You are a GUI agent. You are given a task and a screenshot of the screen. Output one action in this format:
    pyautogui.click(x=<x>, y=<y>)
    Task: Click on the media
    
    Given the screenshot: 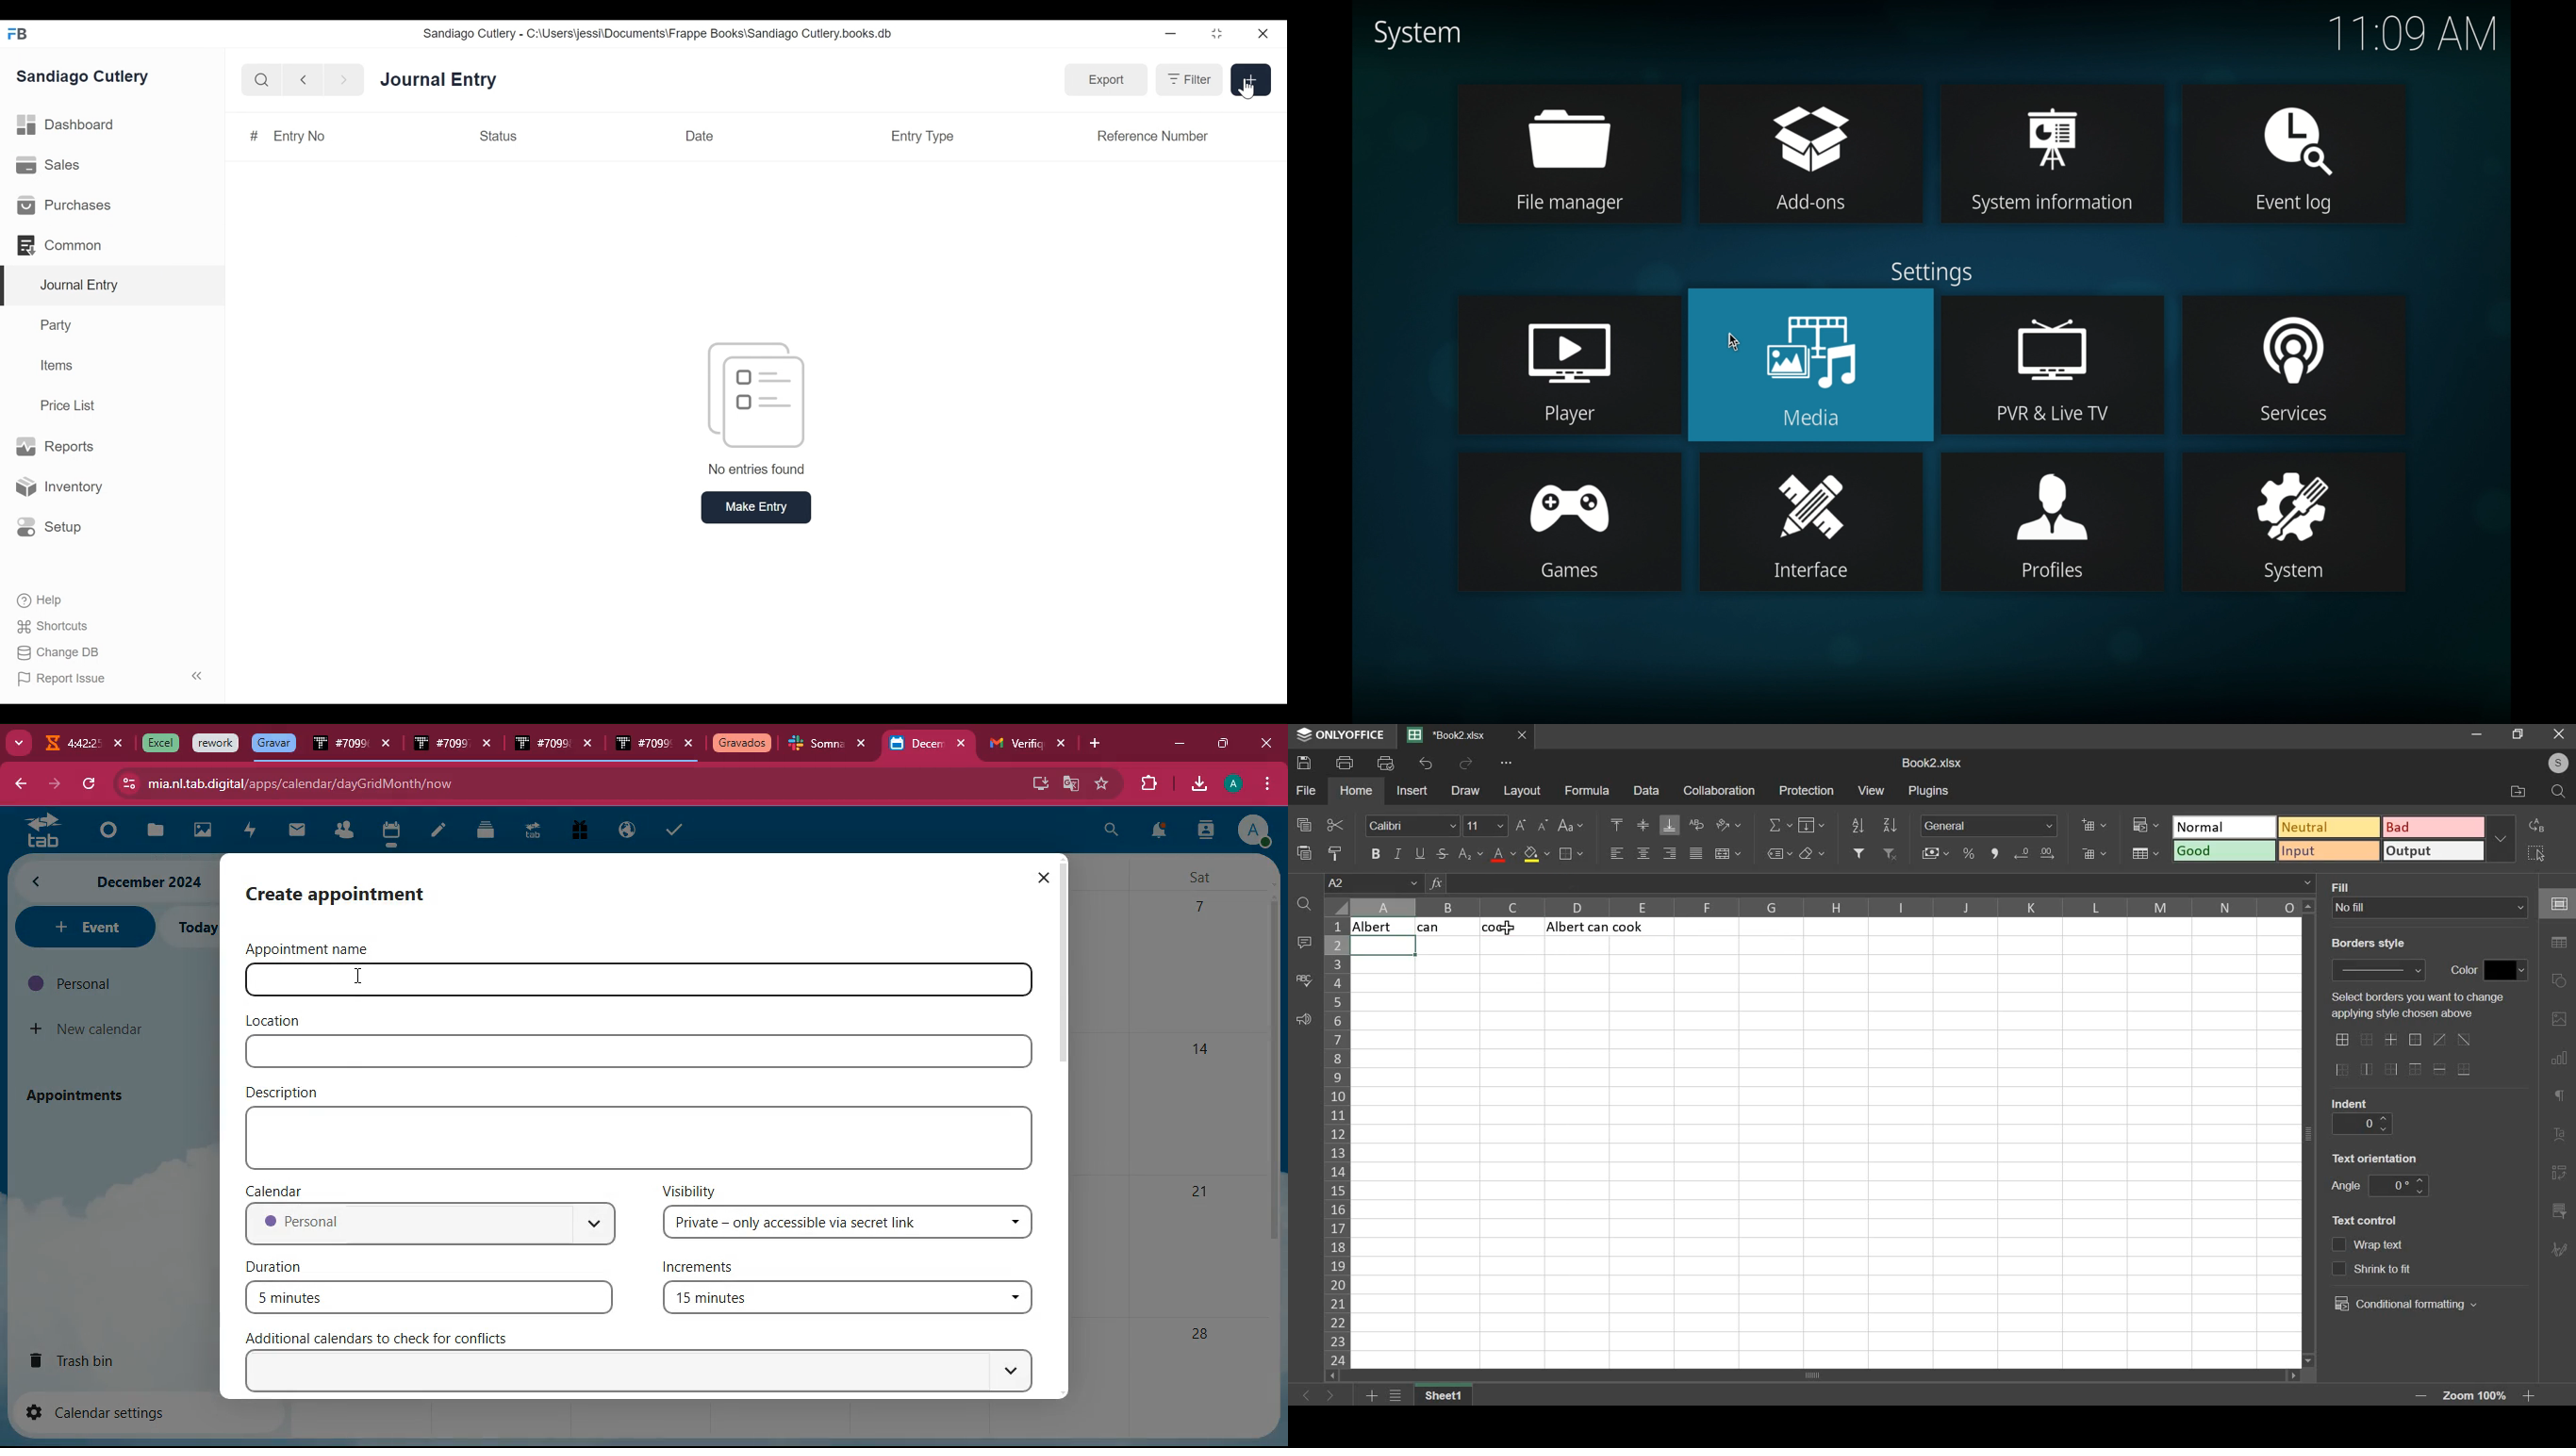 What is the action you would take?
    pyautogui.click(x=1811, y=366)
    